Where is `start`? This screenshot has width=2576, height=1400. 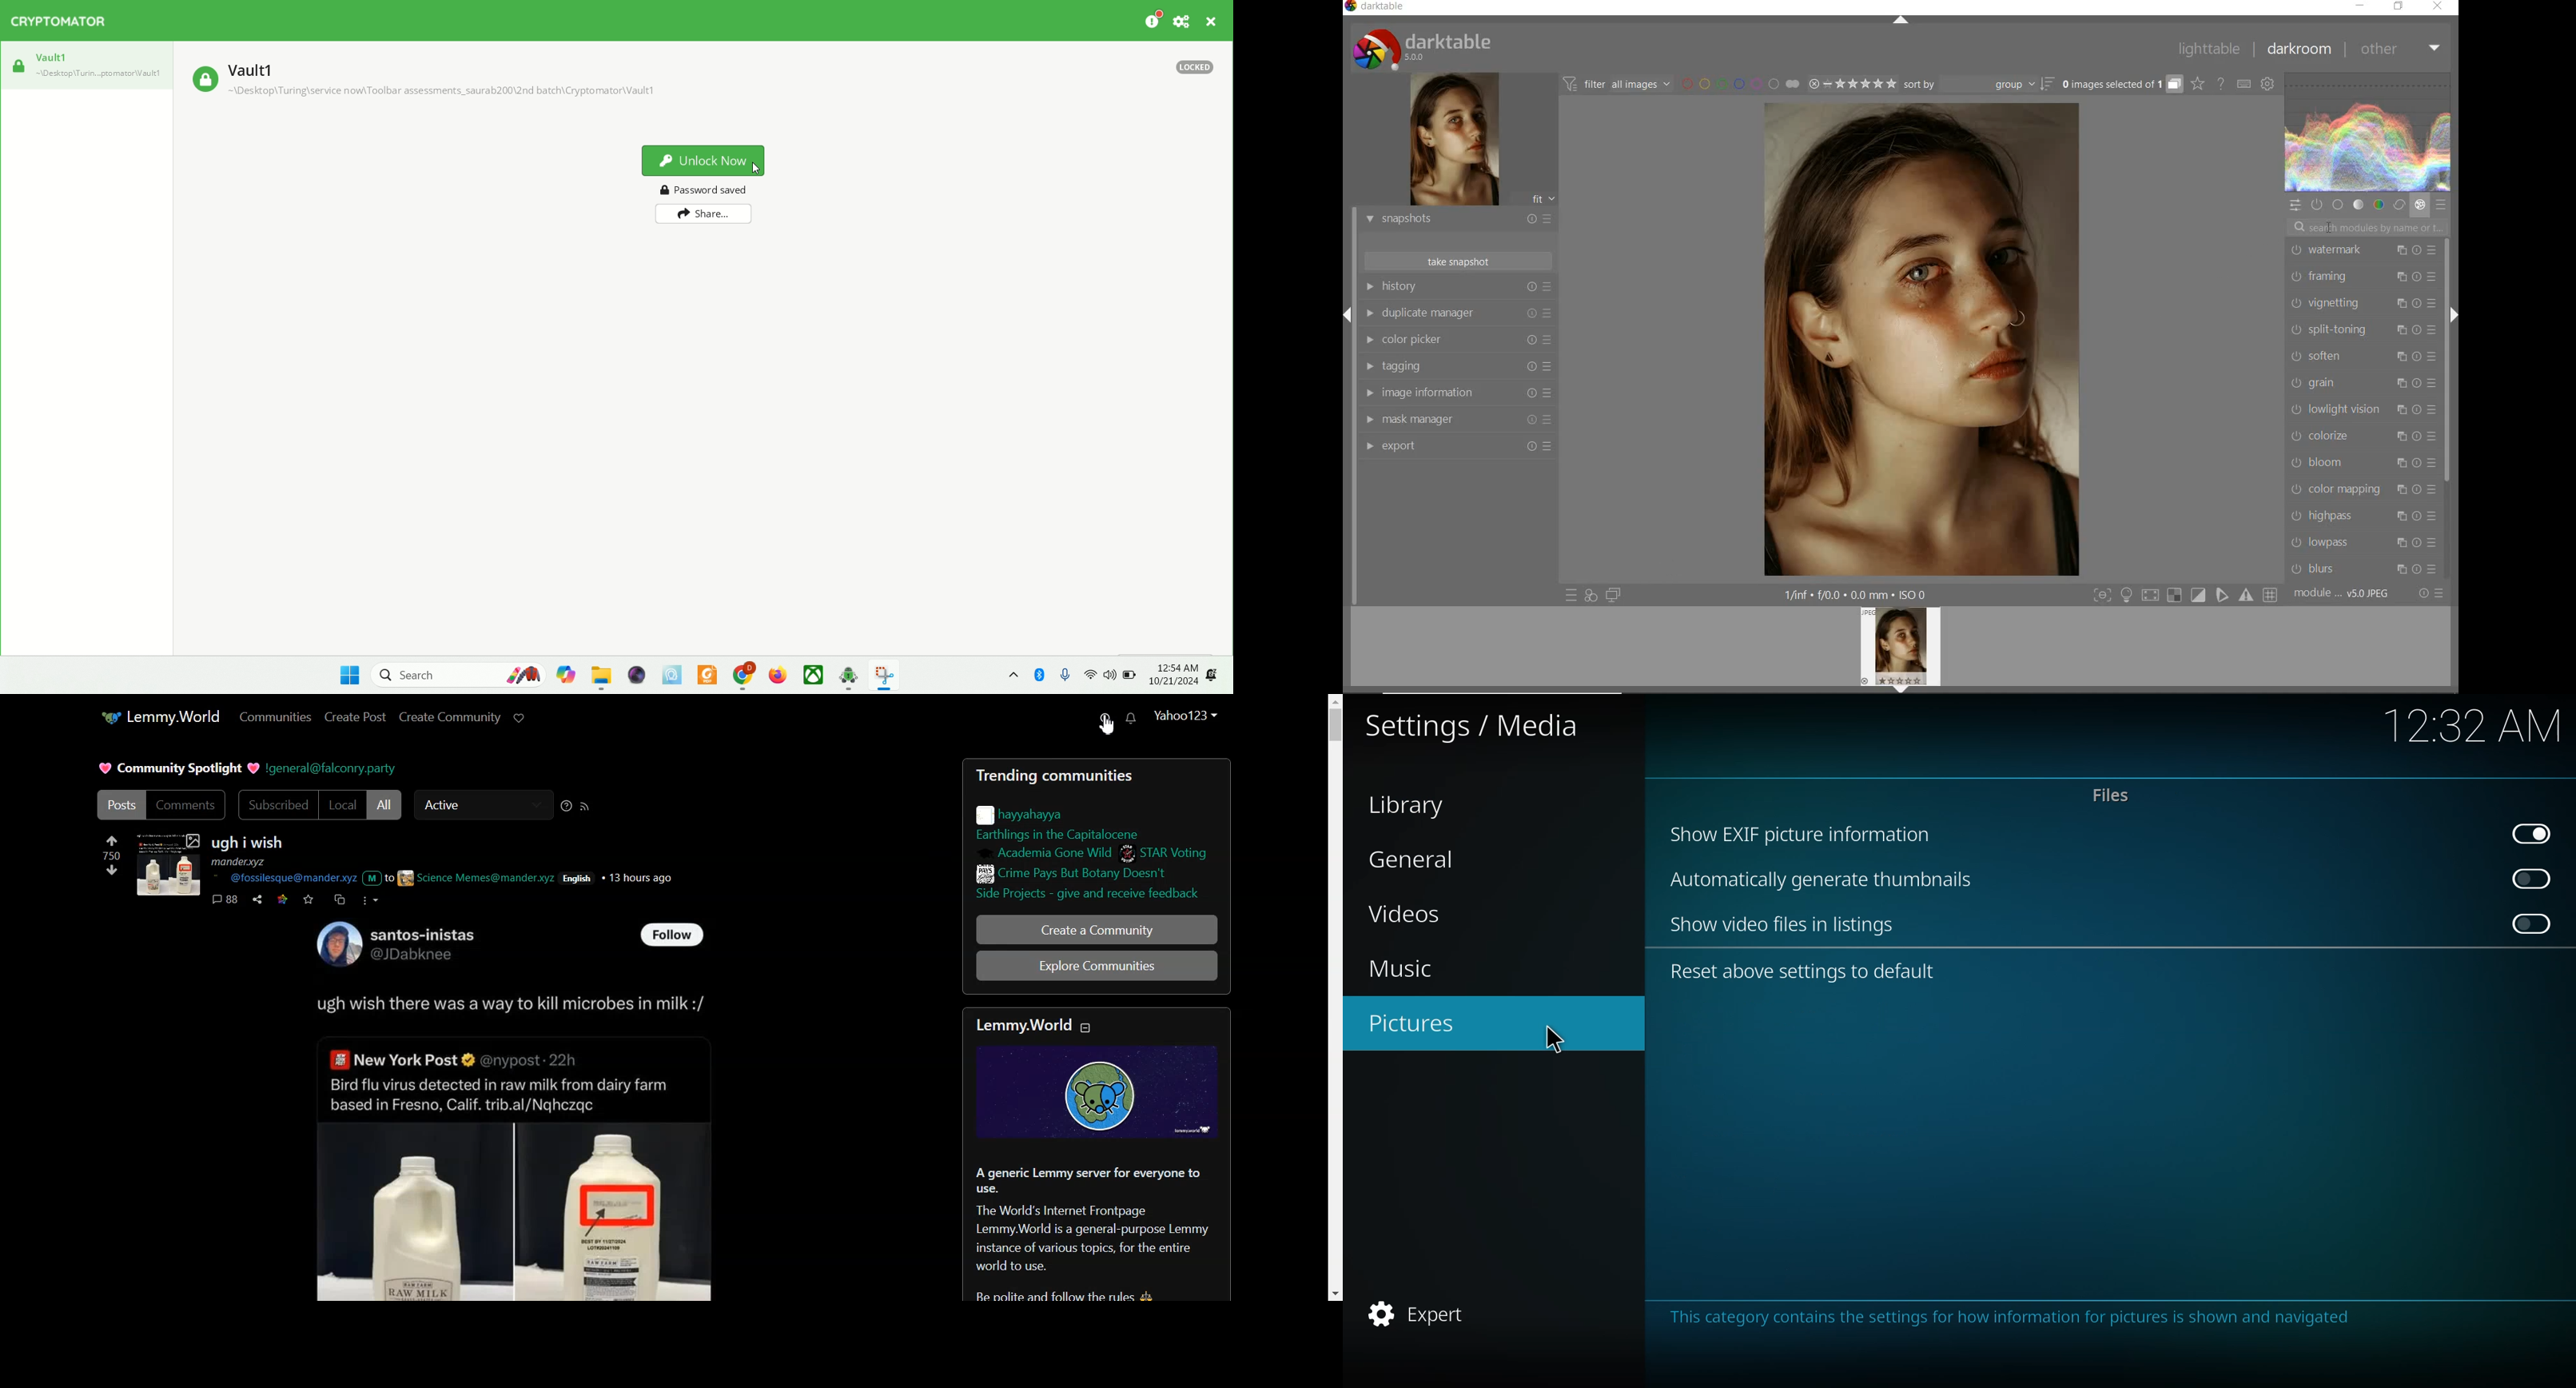
start is located at coordinates (349, 674).